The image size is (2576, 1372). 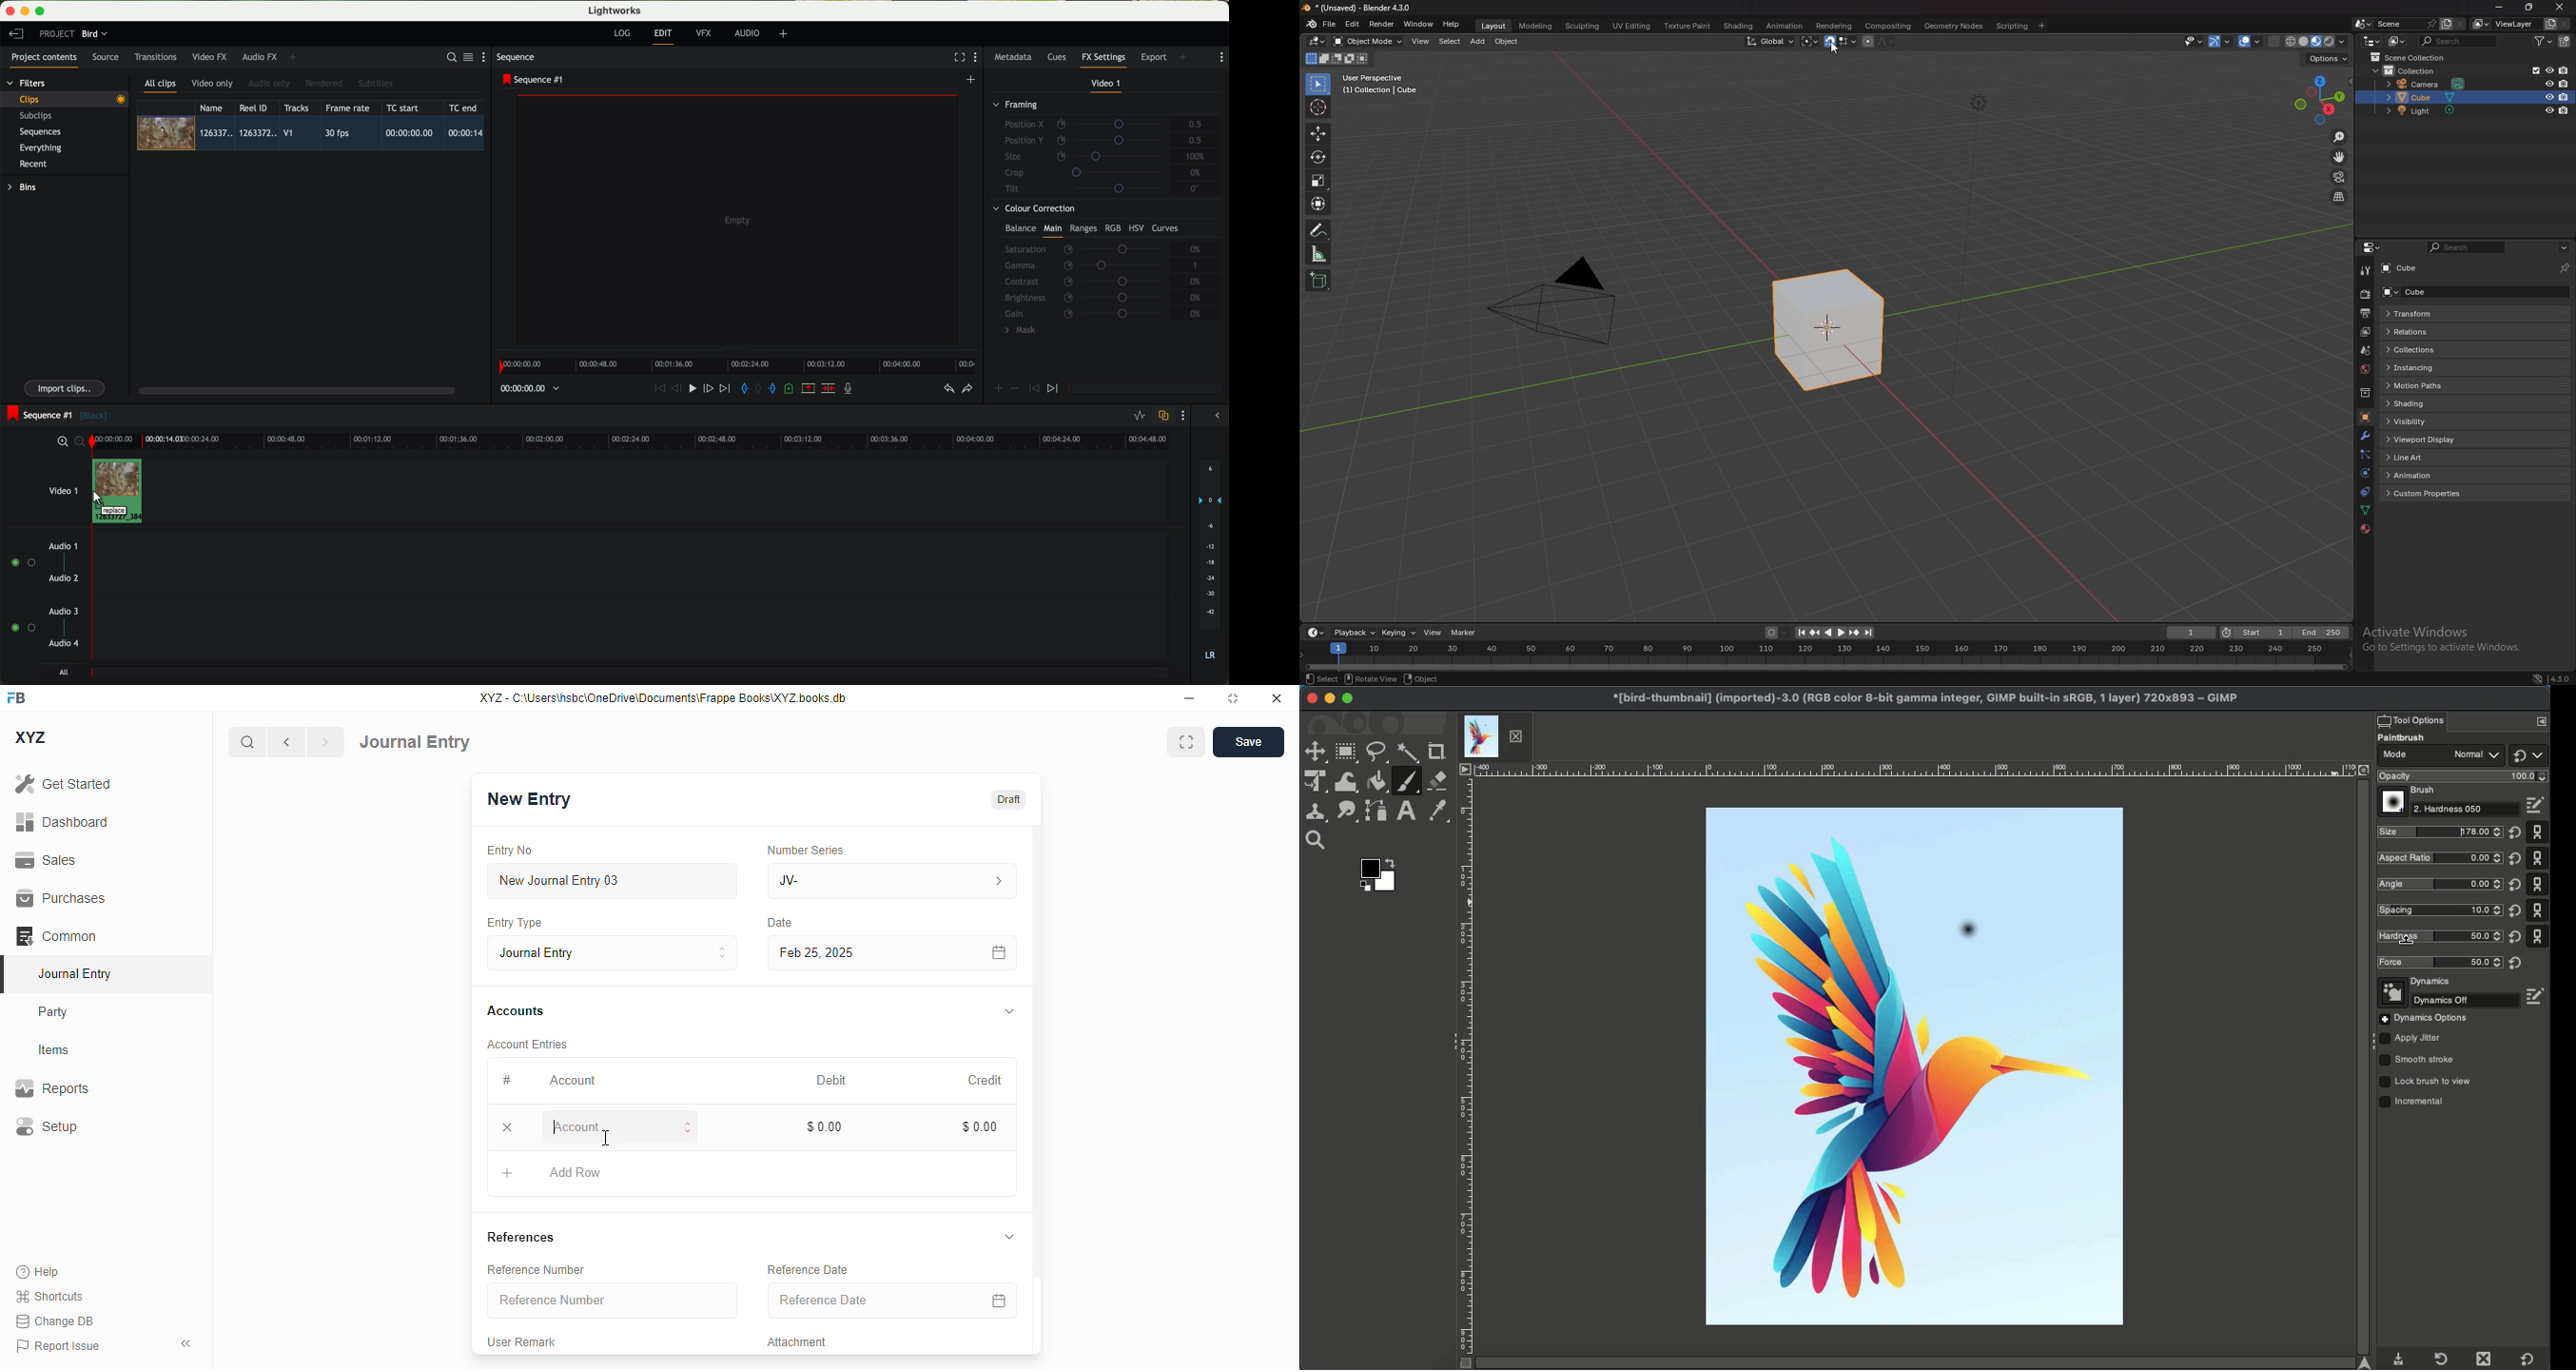 I want to click on cube, so click(x=2410, y=269).